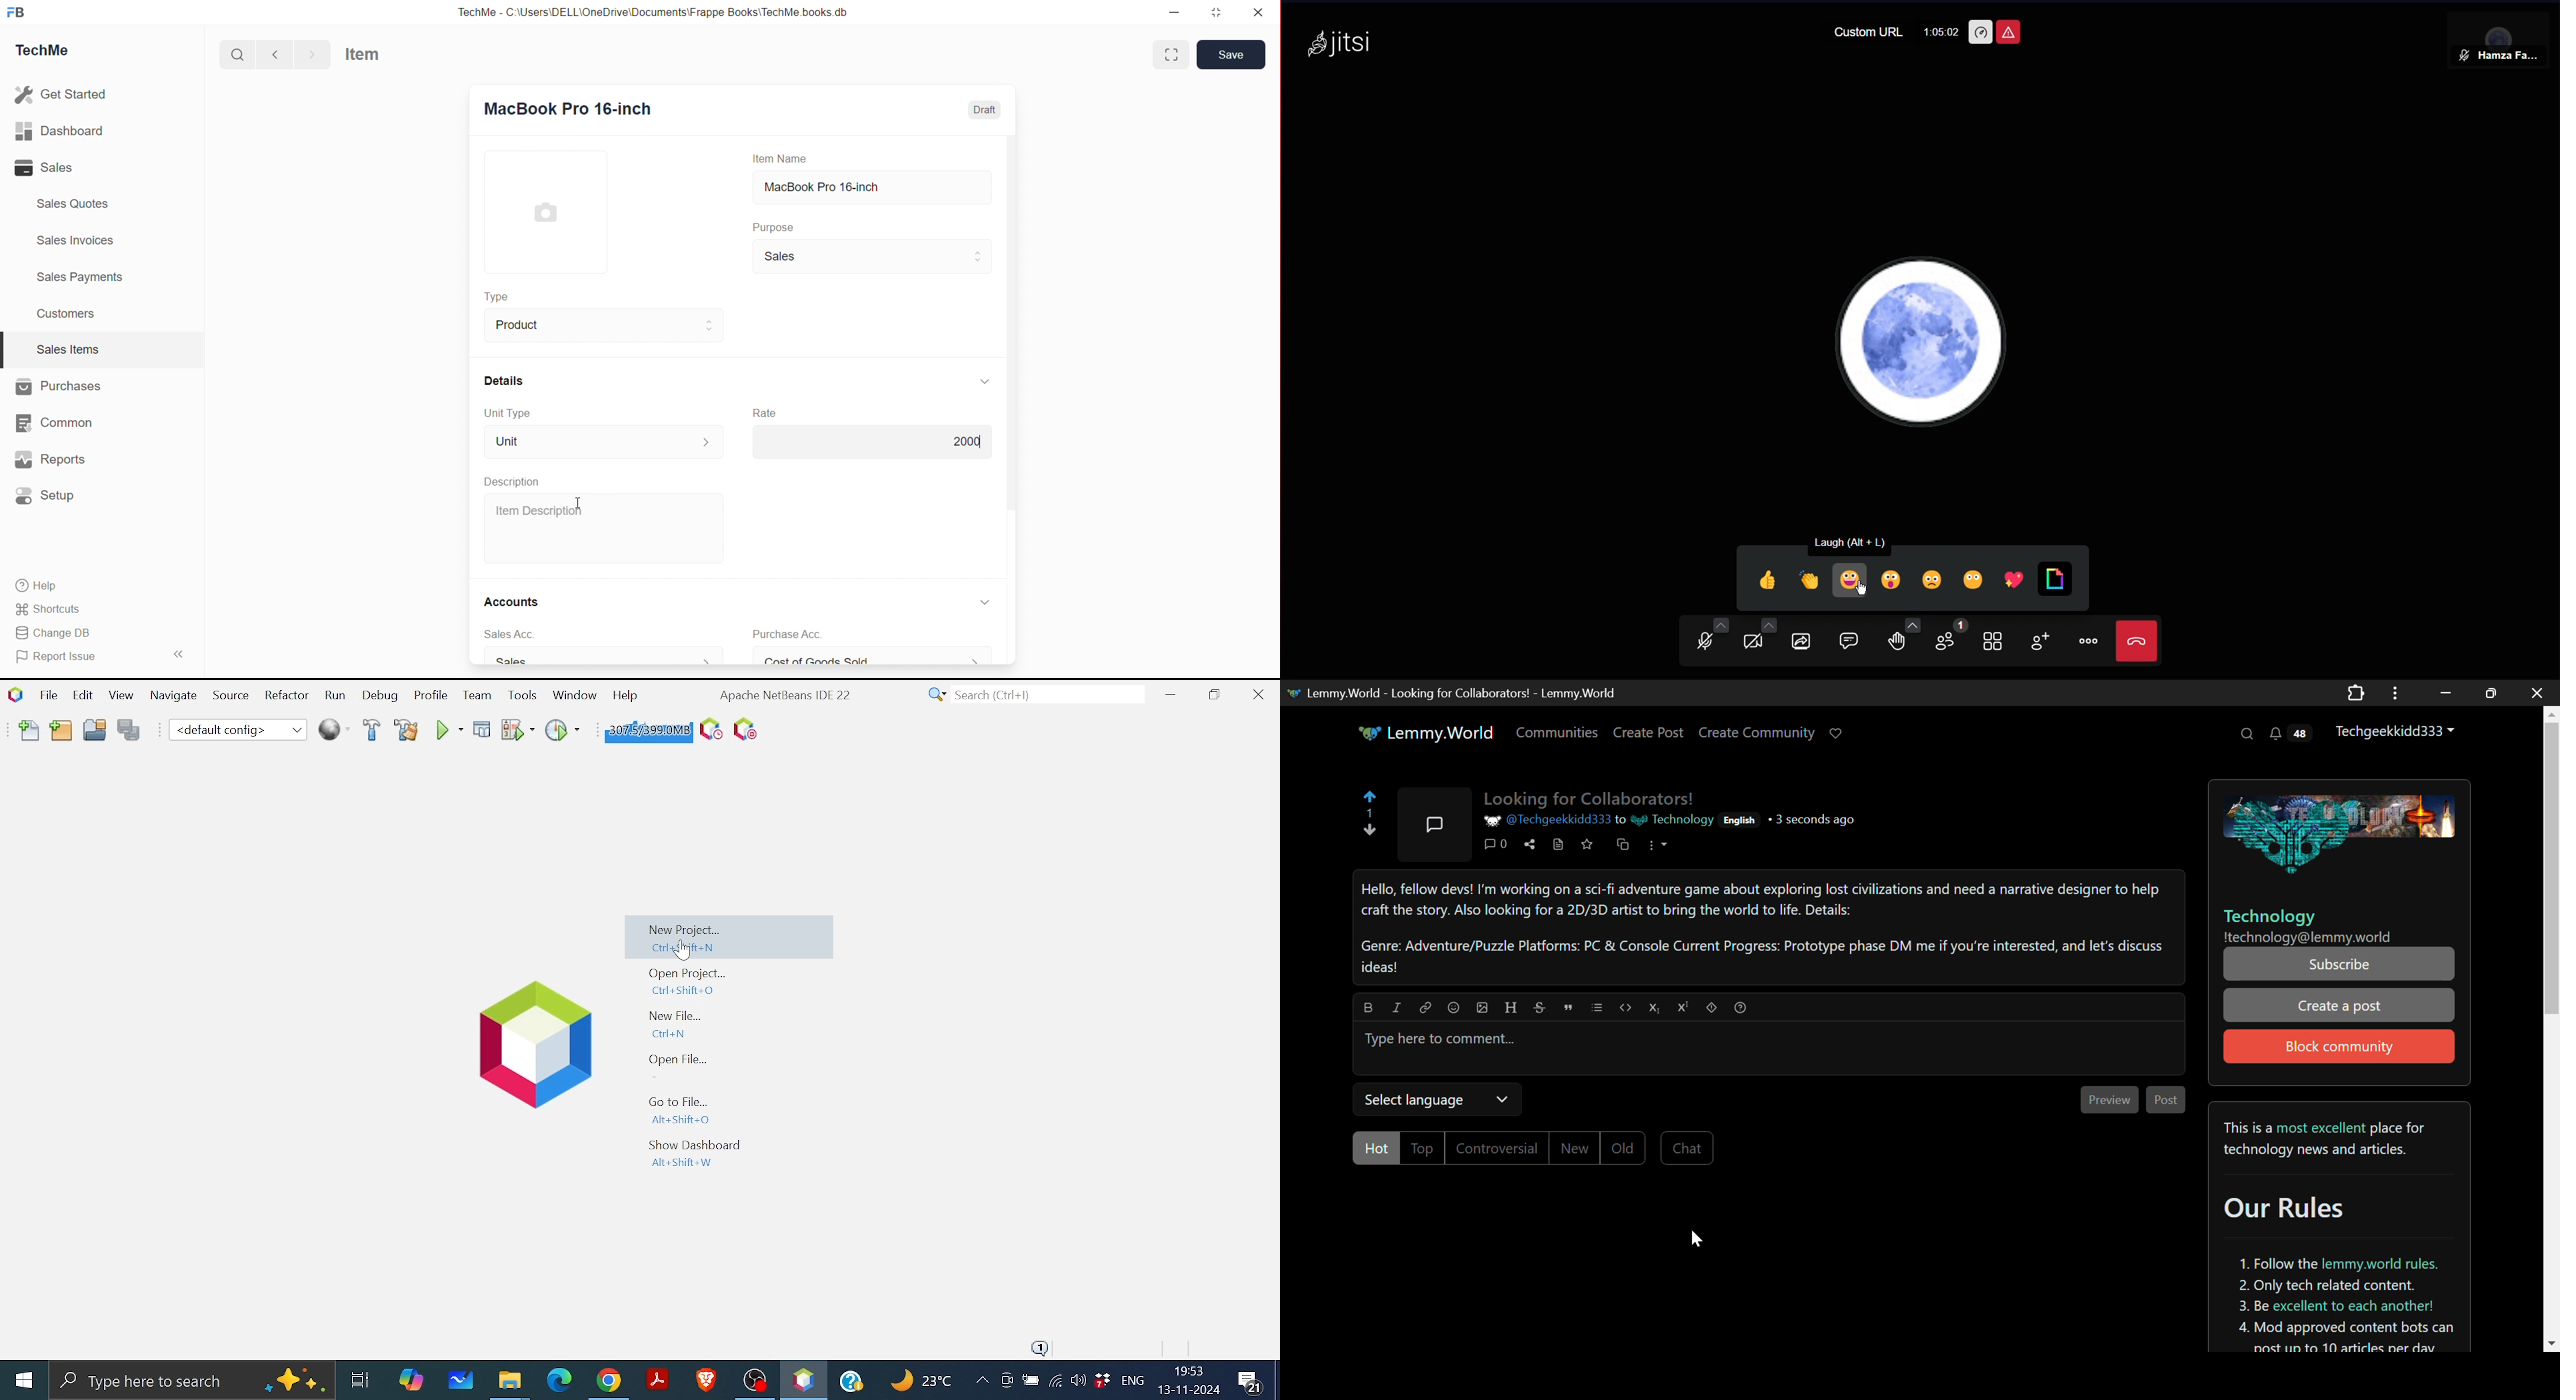 The height and width of the screenshot is (1400, 2576). I want to click on Donate to Lemmy, so click(1837, 734).